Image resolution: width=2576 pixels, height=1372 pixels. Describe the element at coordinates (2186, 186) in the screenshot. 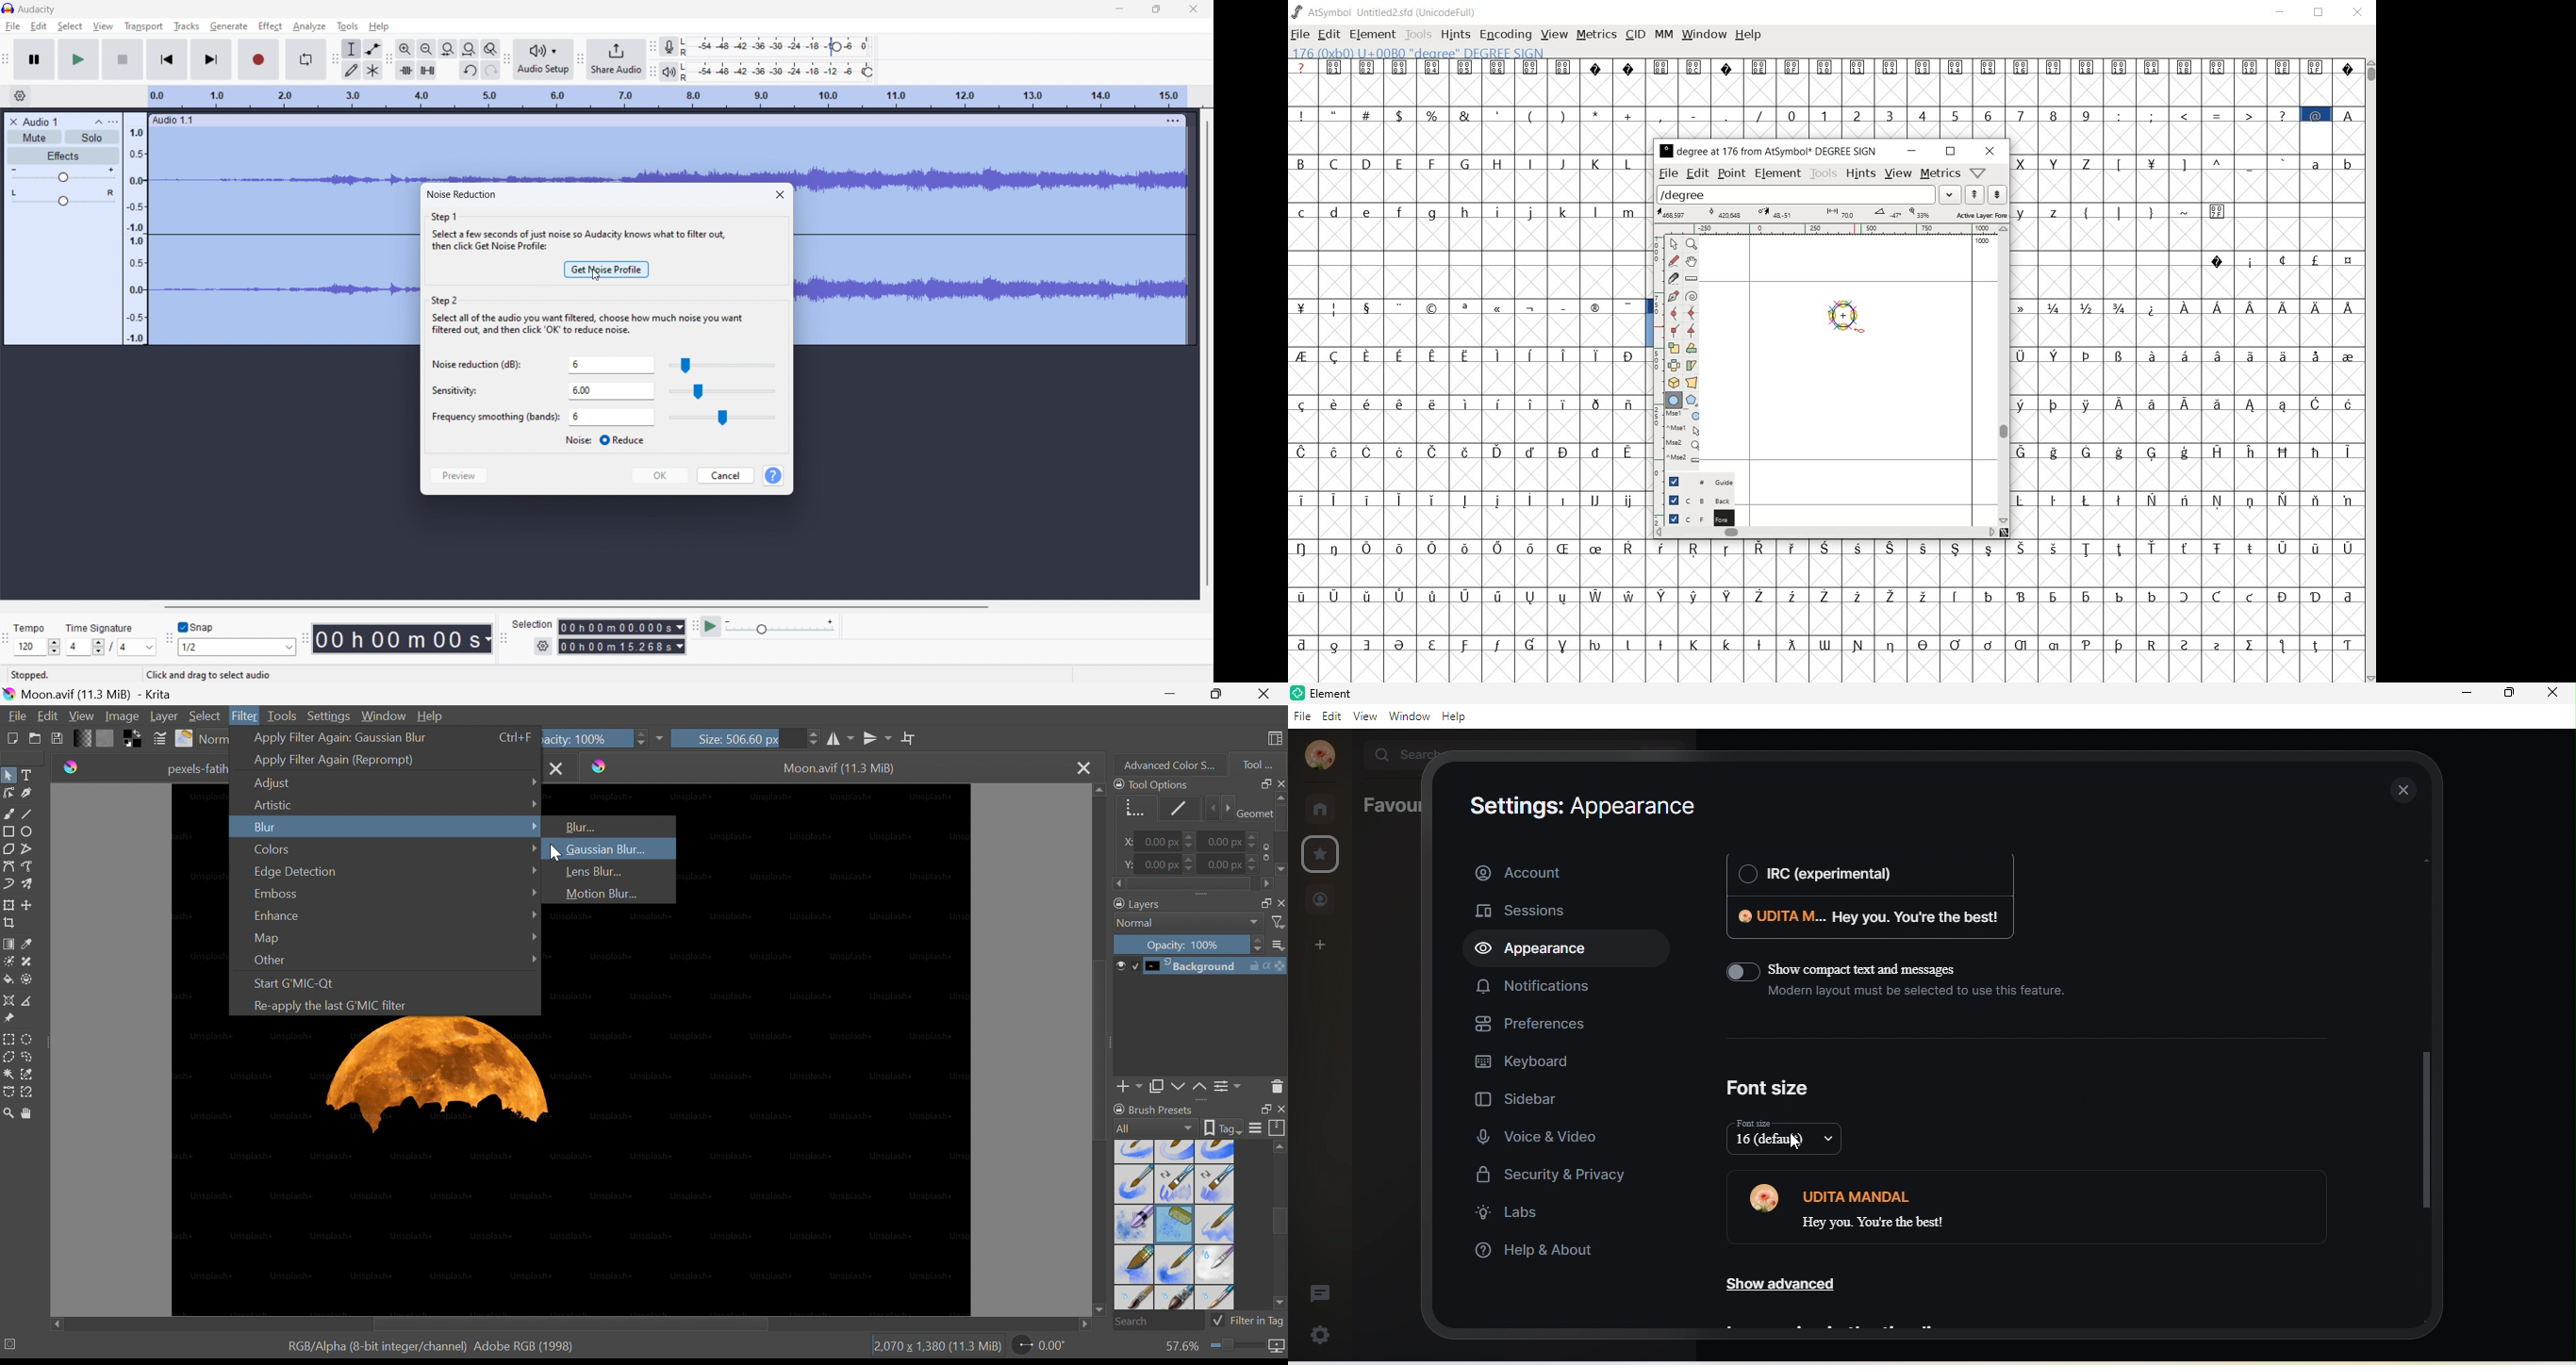

I see `empty glyph slots` at that location.